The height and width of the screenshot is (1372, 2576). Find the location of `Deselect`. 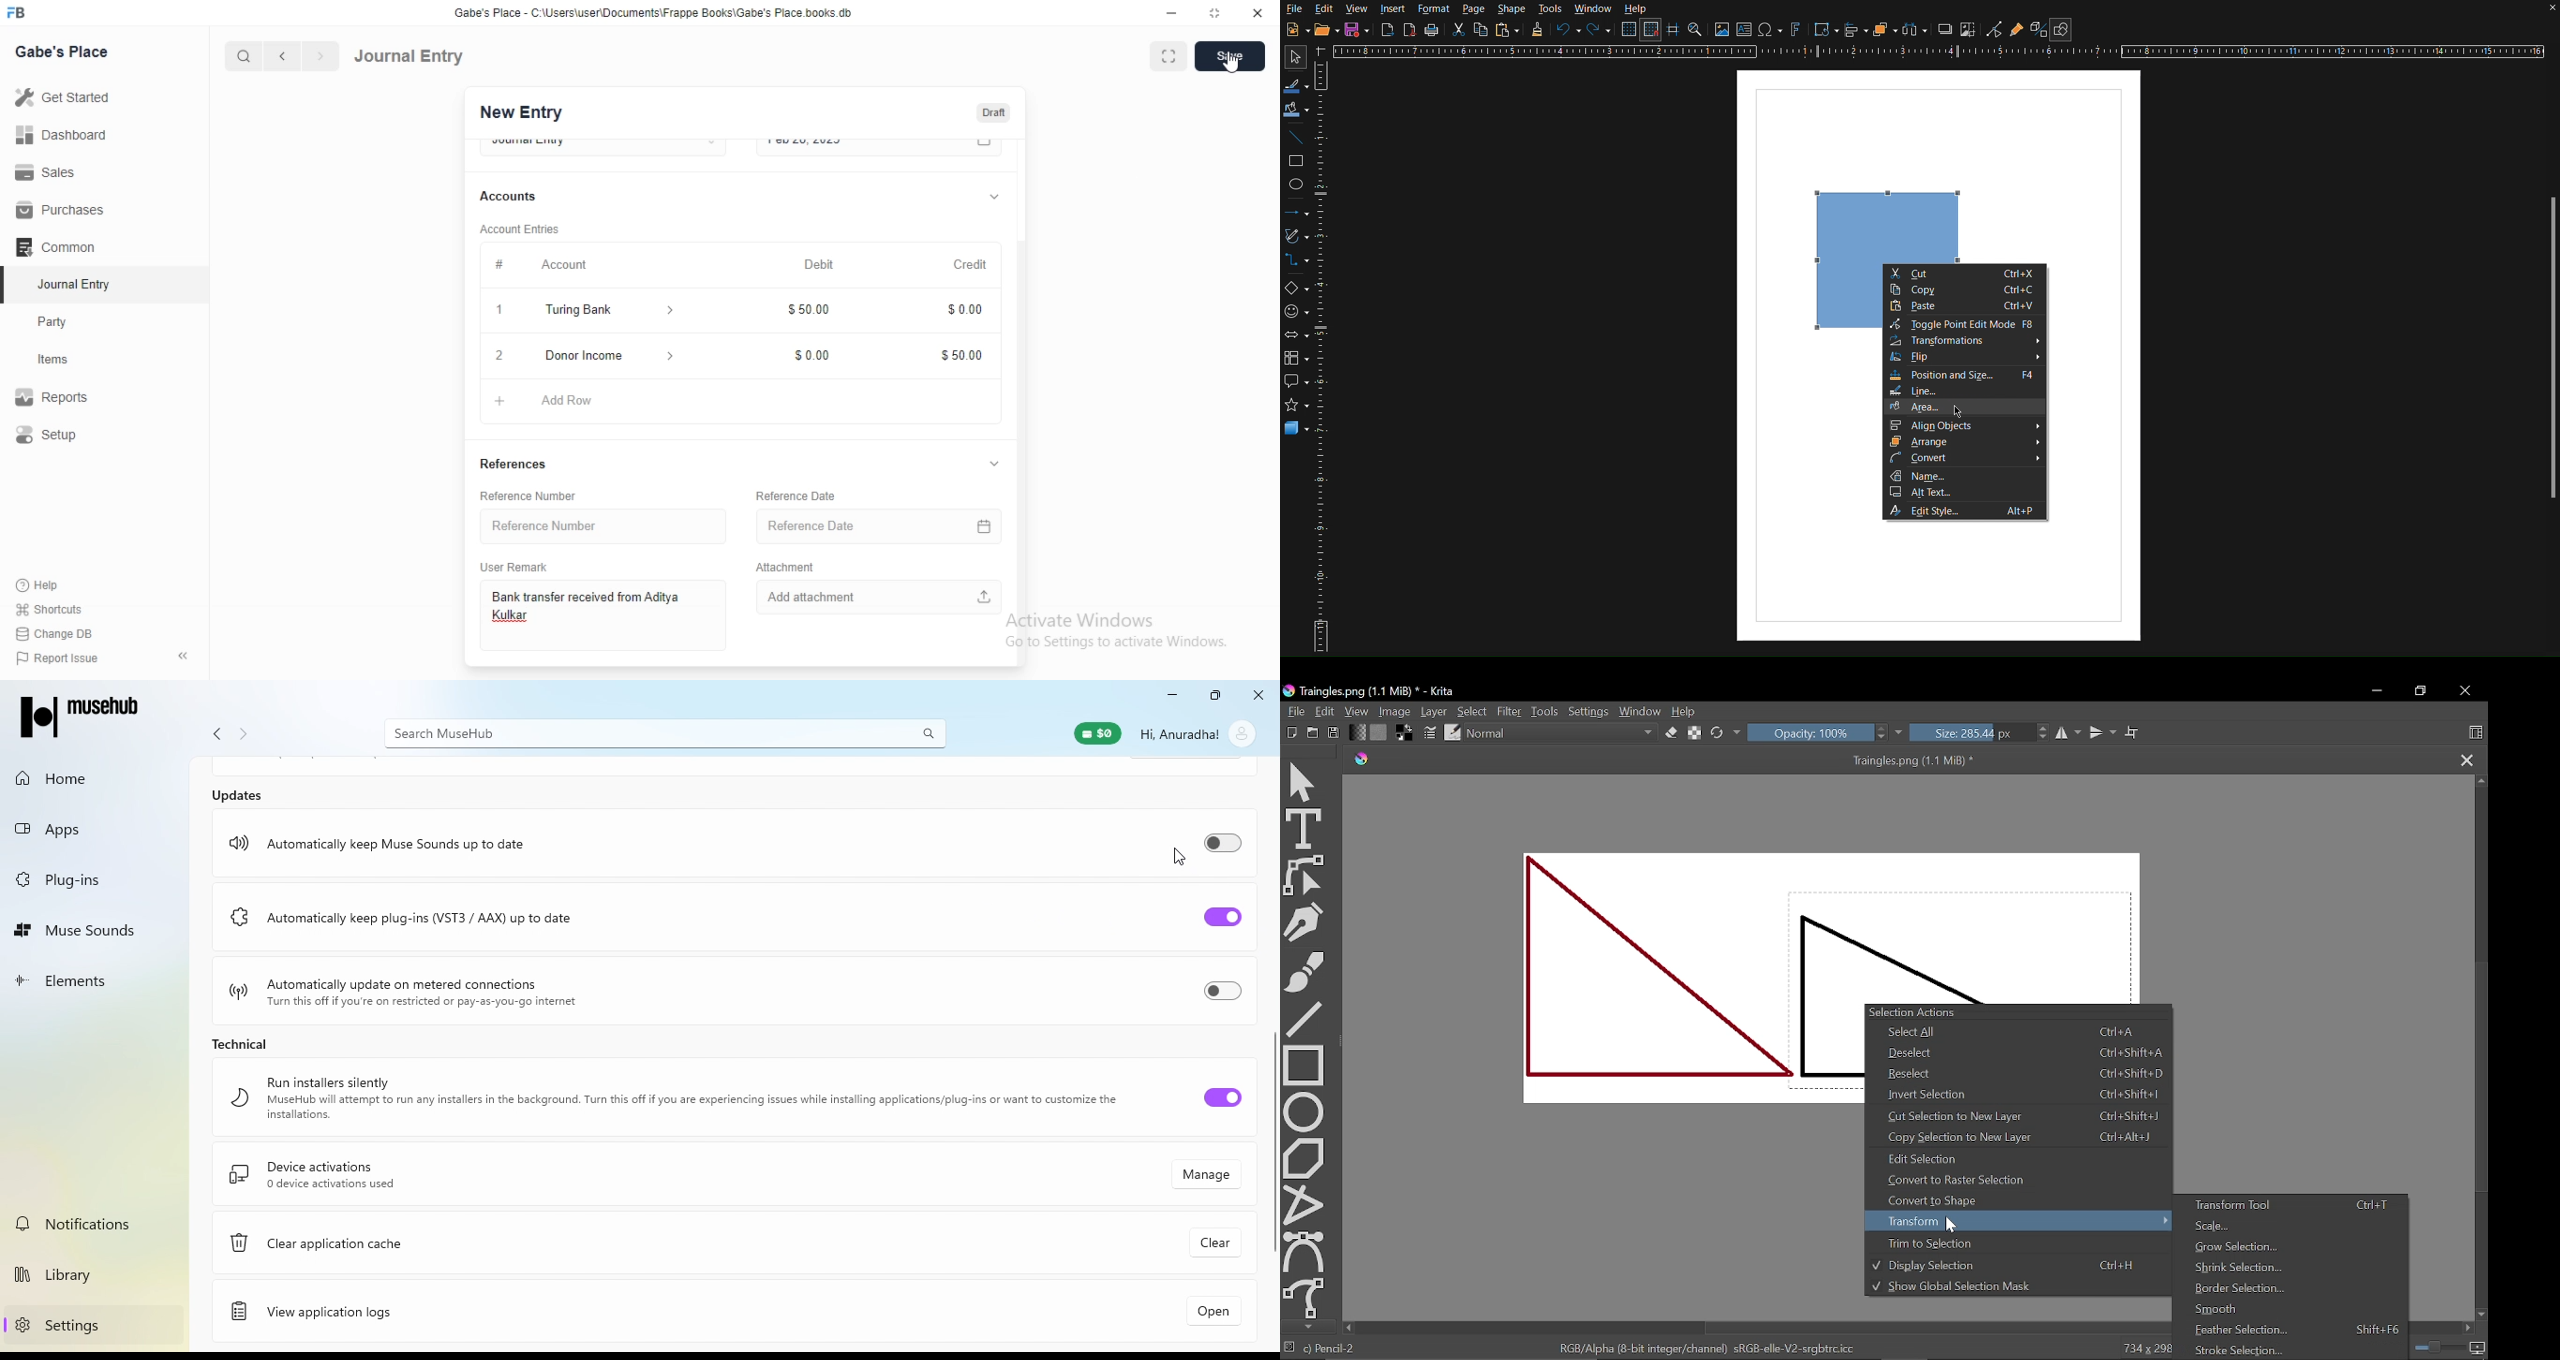

Deselect is located at coordinates (2020, 1052).